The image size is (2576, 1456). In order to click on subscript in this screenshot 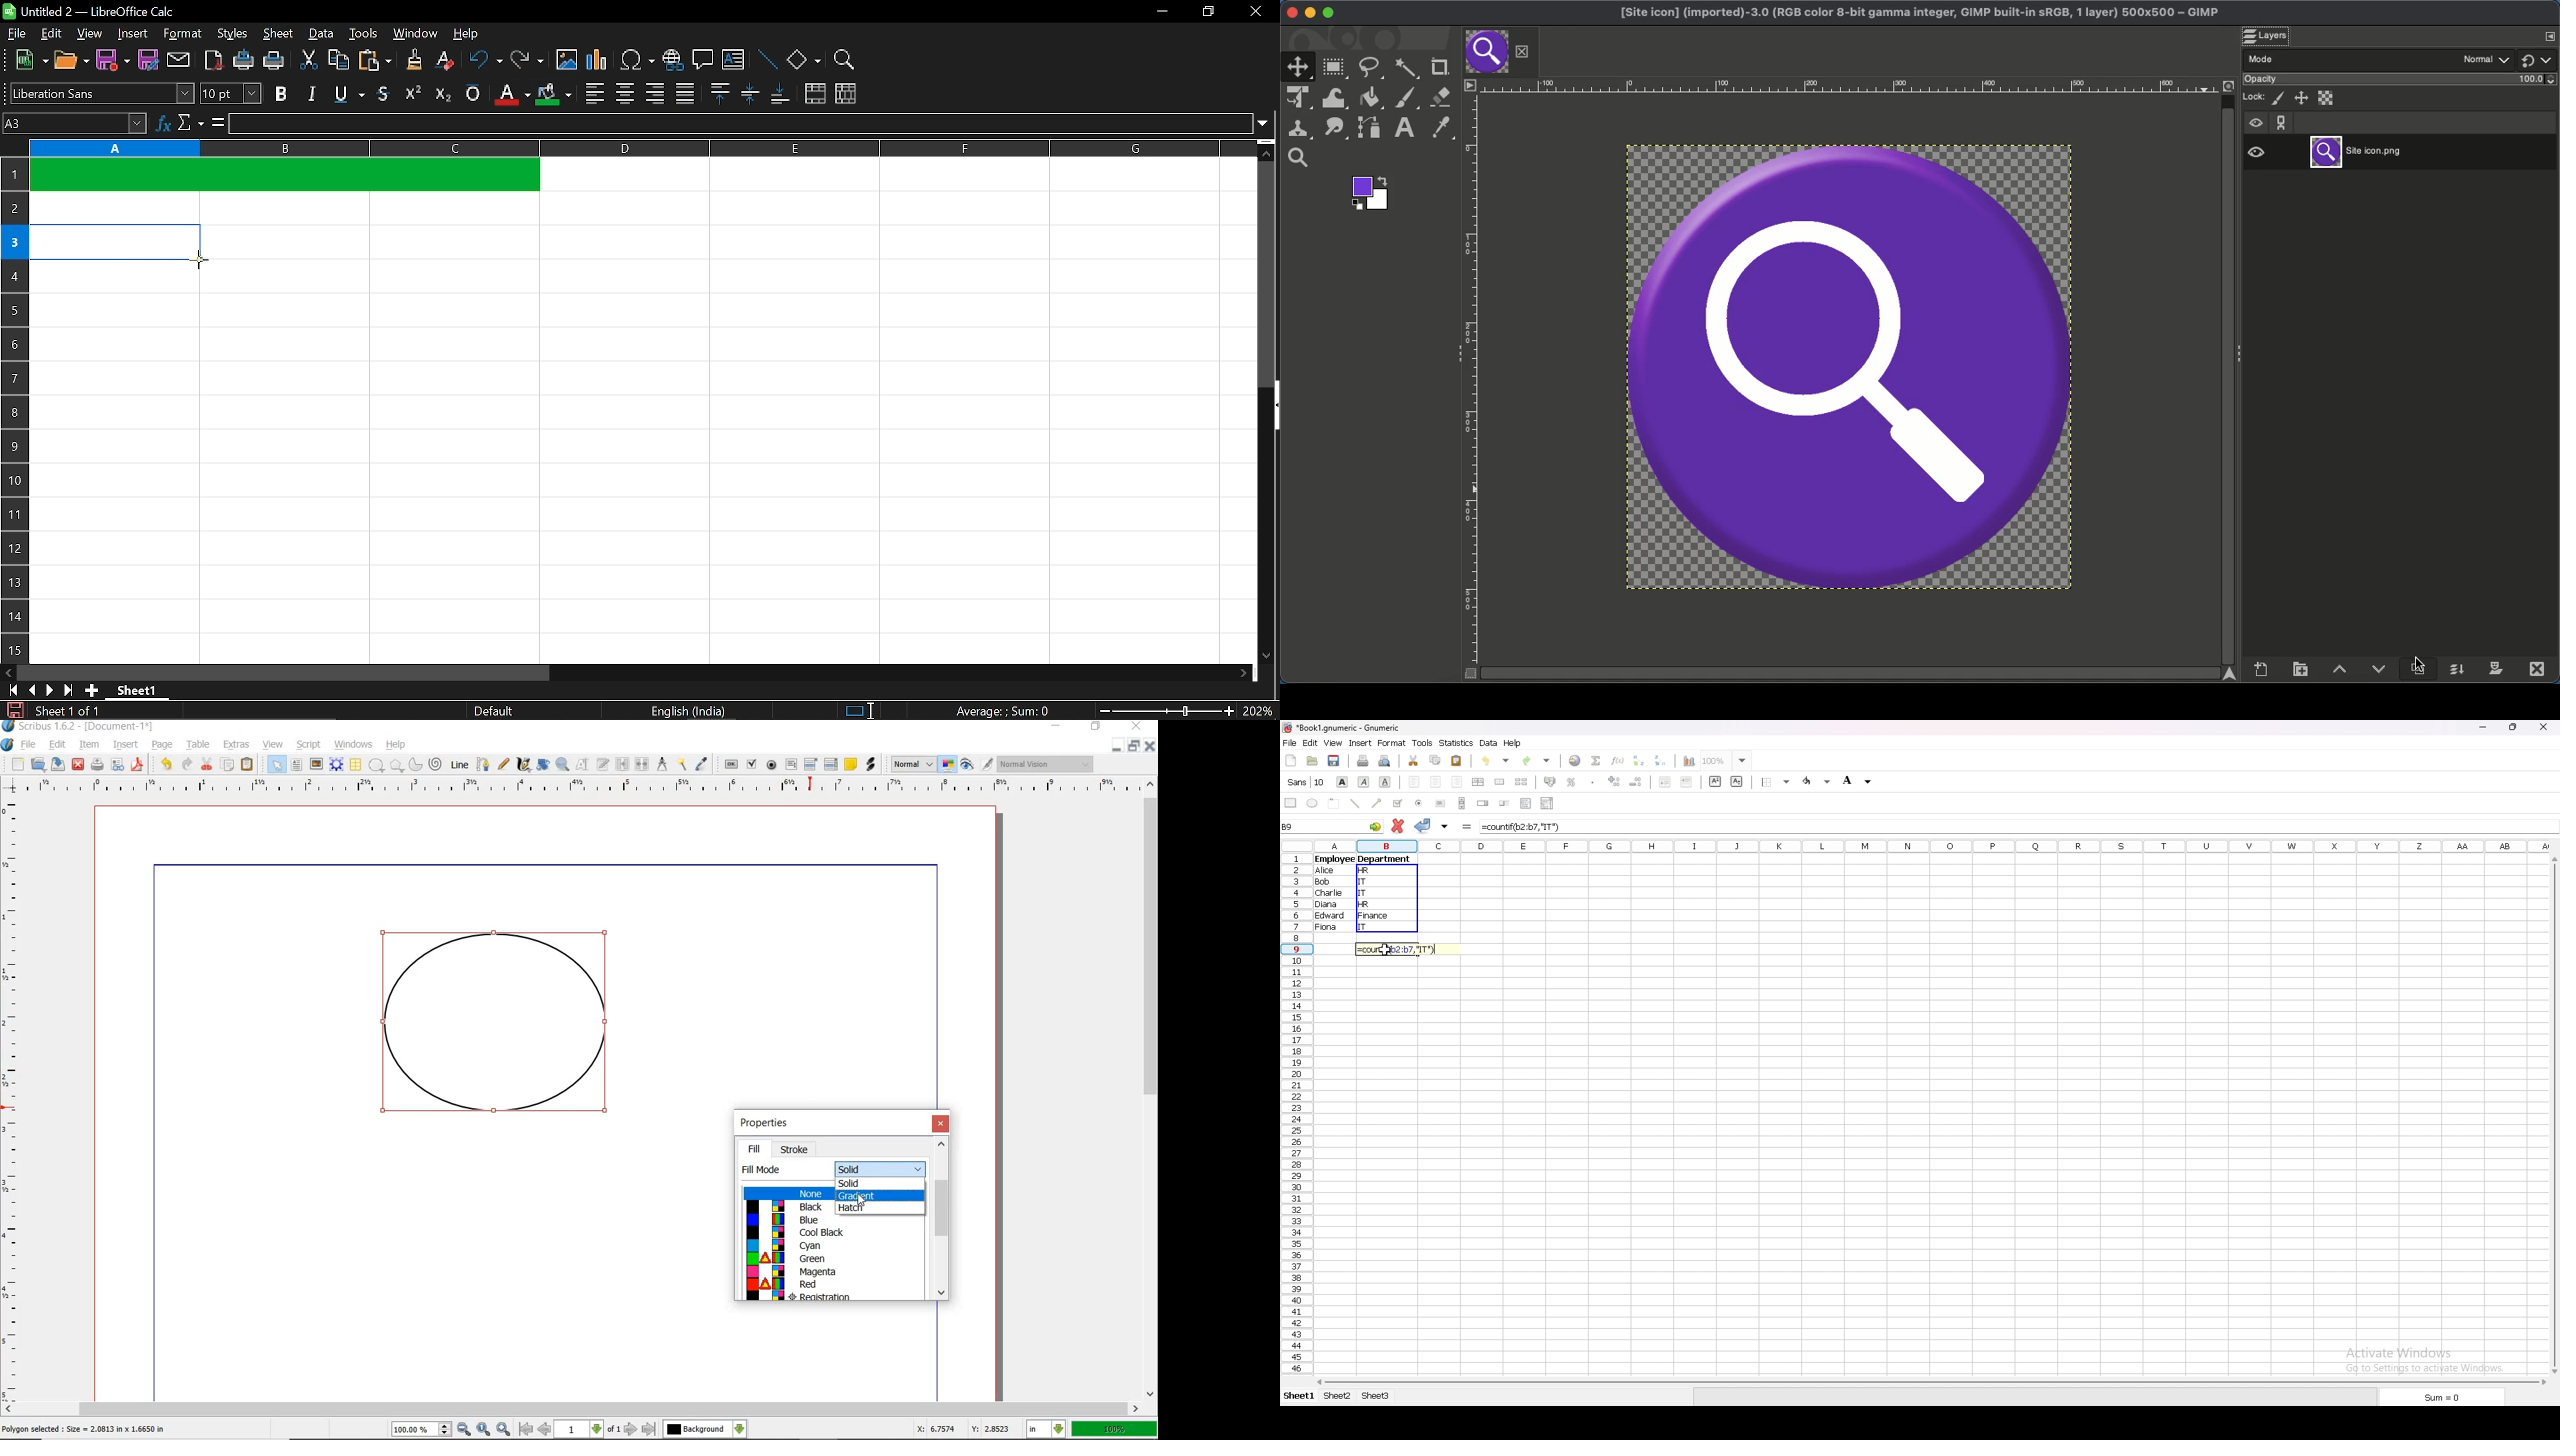, I will do `click(1737, 781)`.